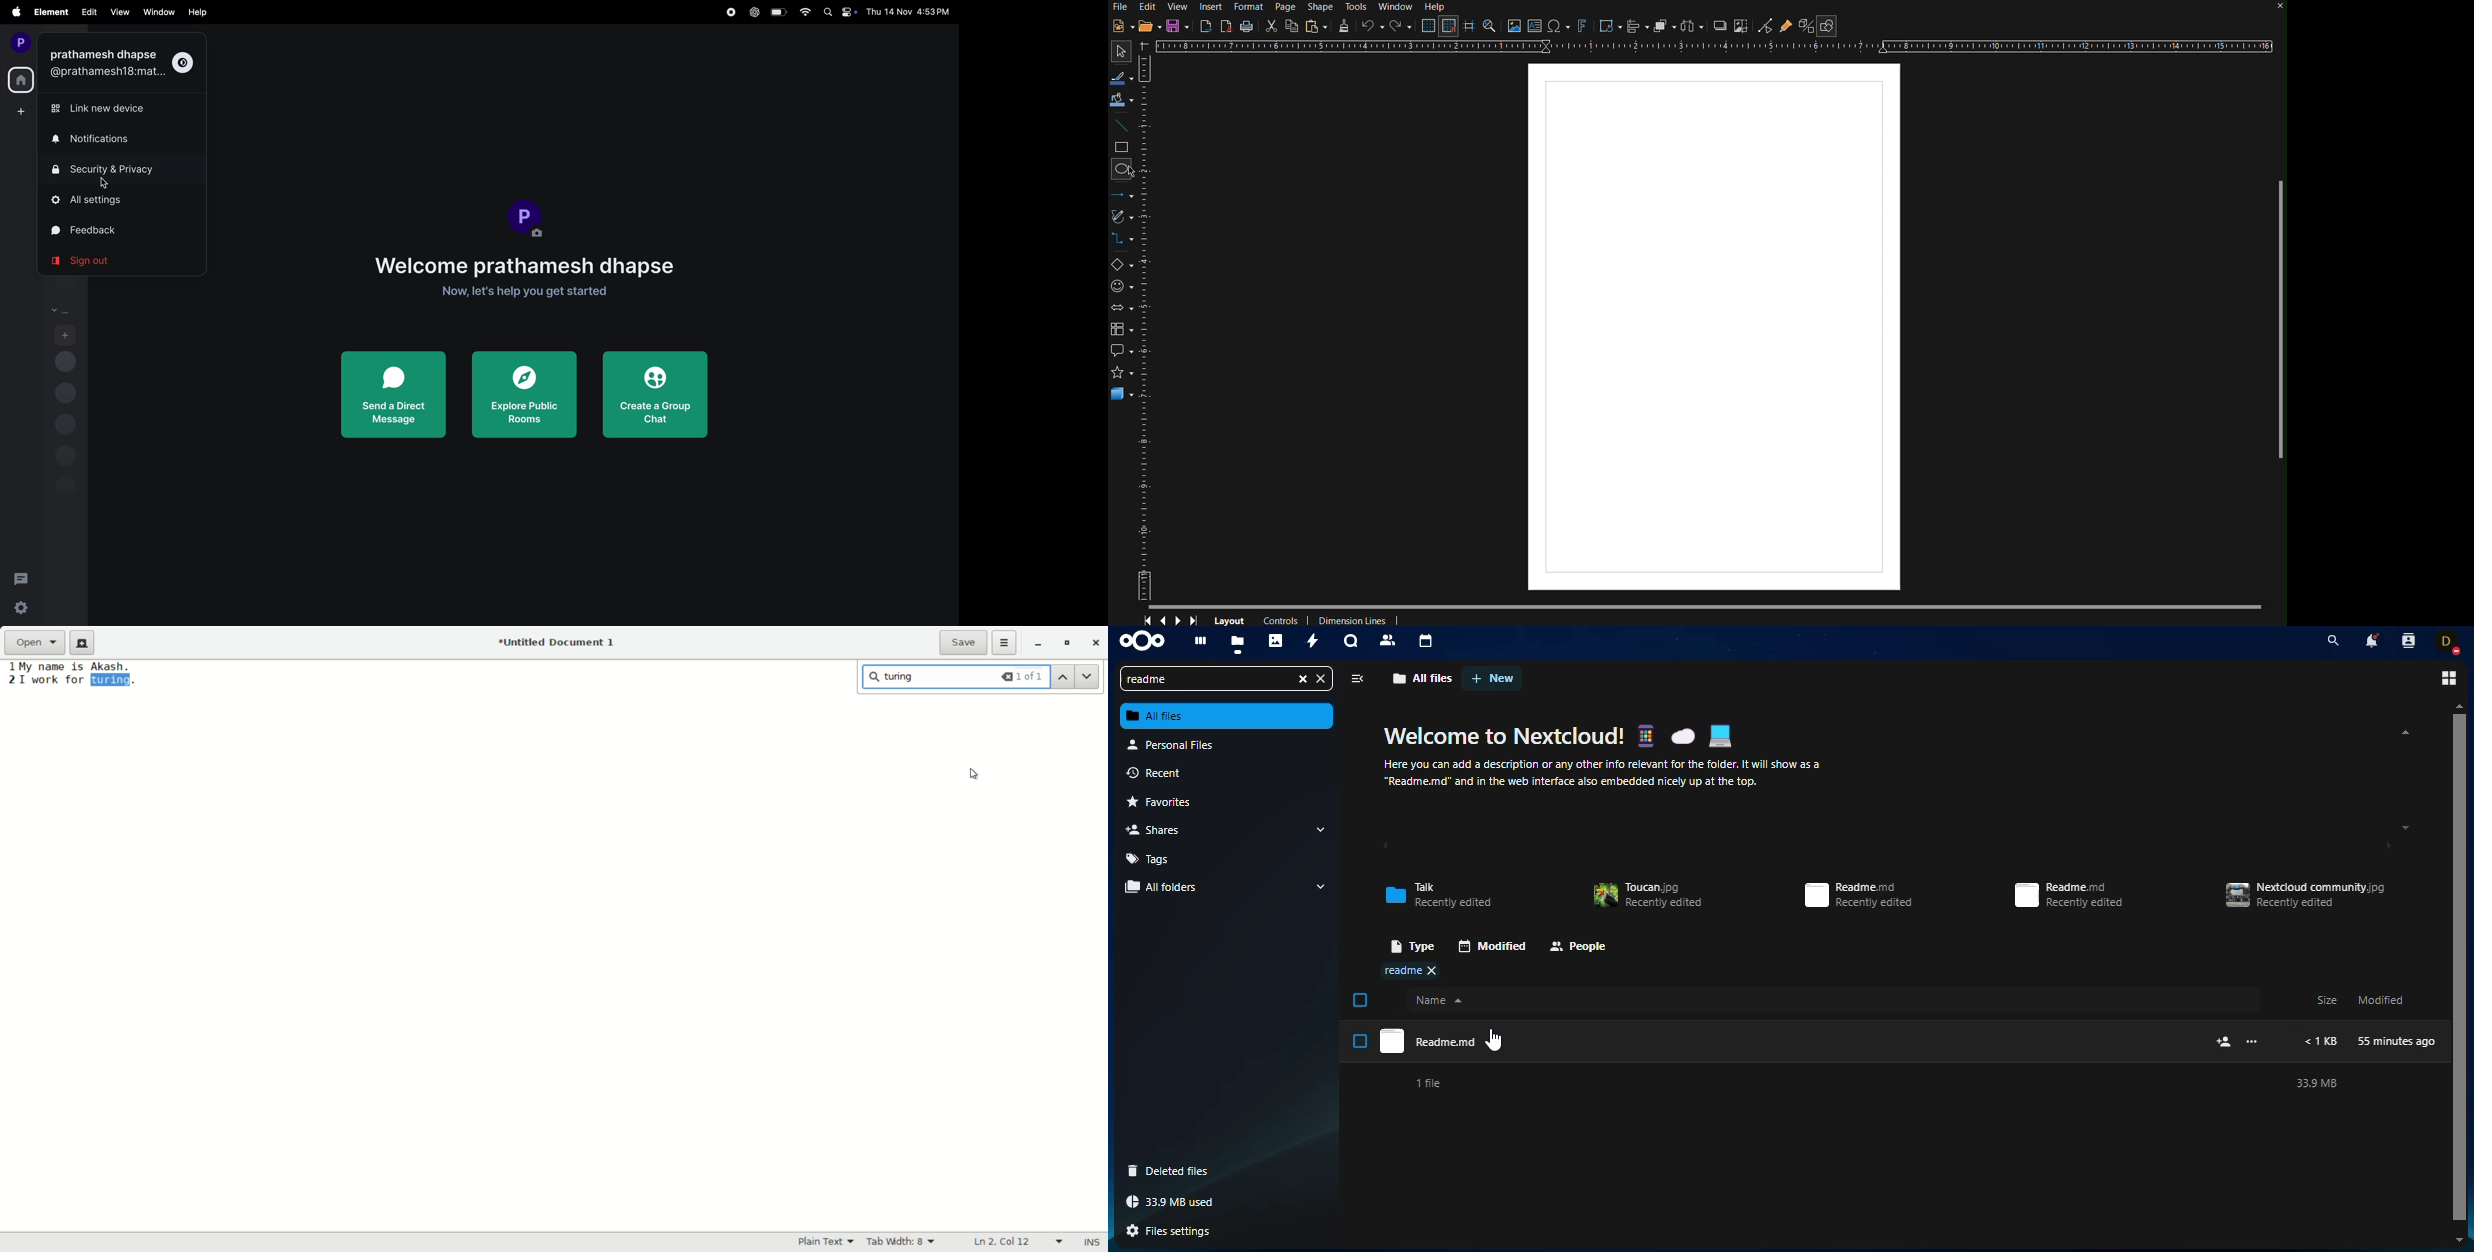 The height and width of the screenshot is (1260, 2492). I want to click on Copy Formatting, so click(1344, 26).